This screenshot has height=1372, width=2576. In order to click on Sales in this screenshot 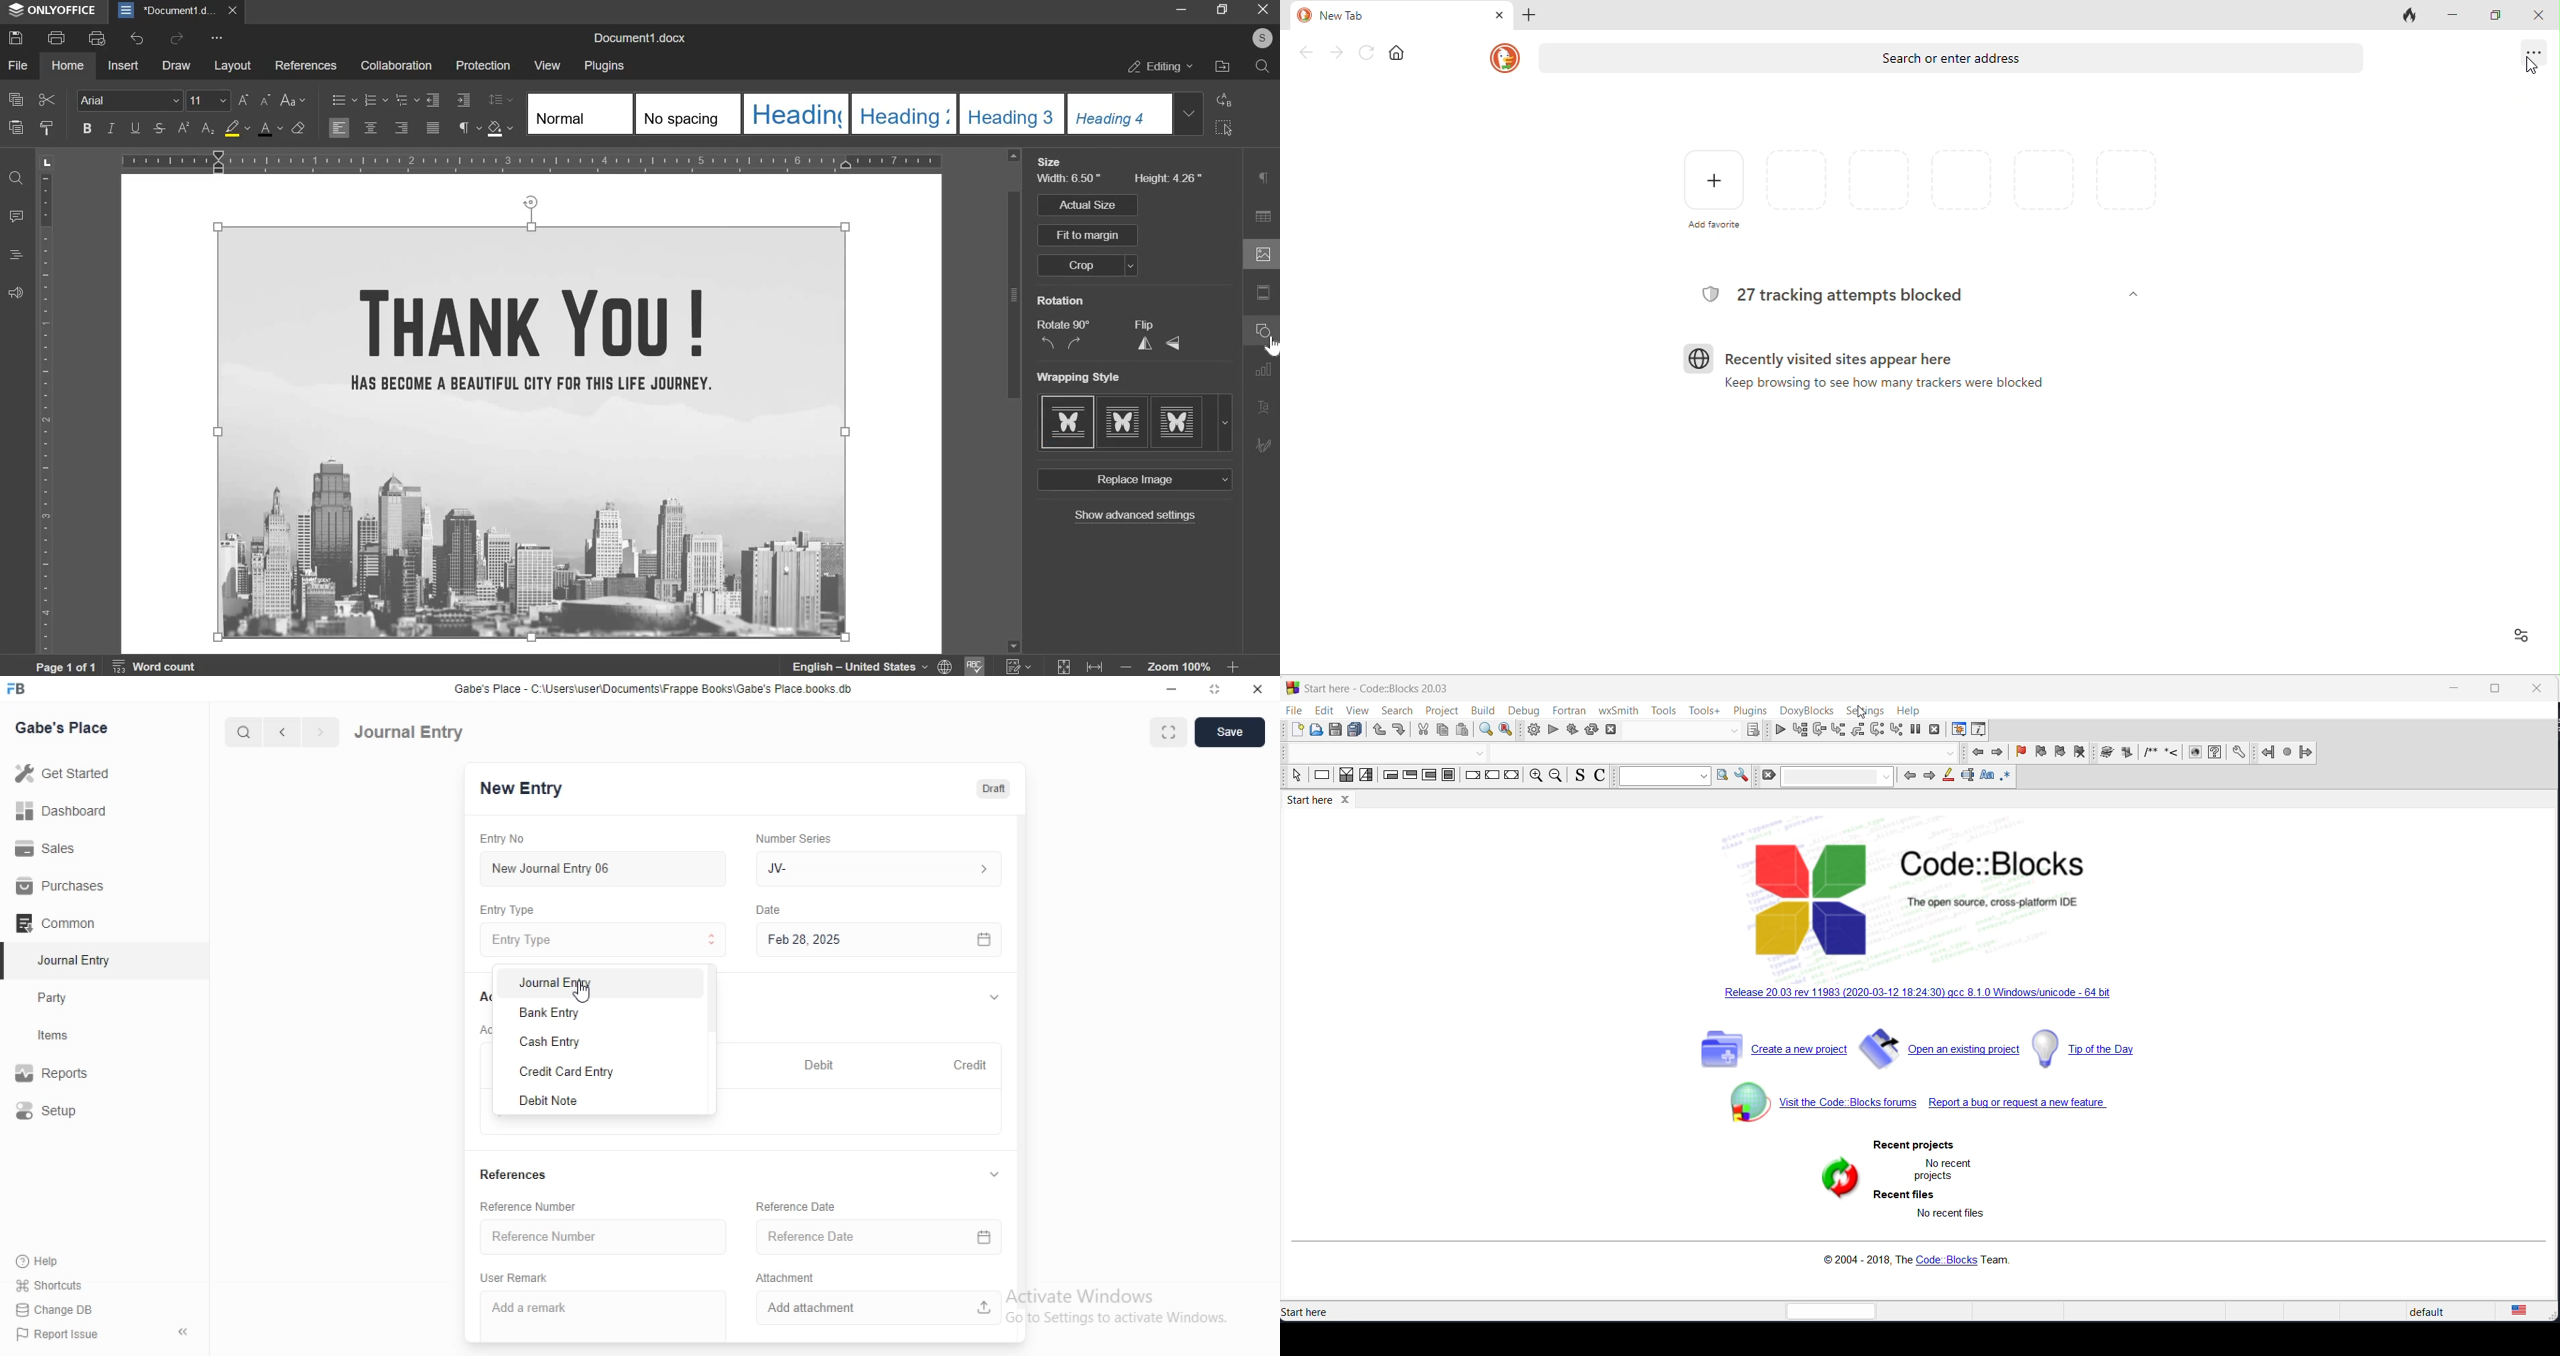, I will do `click(64, 847)`.